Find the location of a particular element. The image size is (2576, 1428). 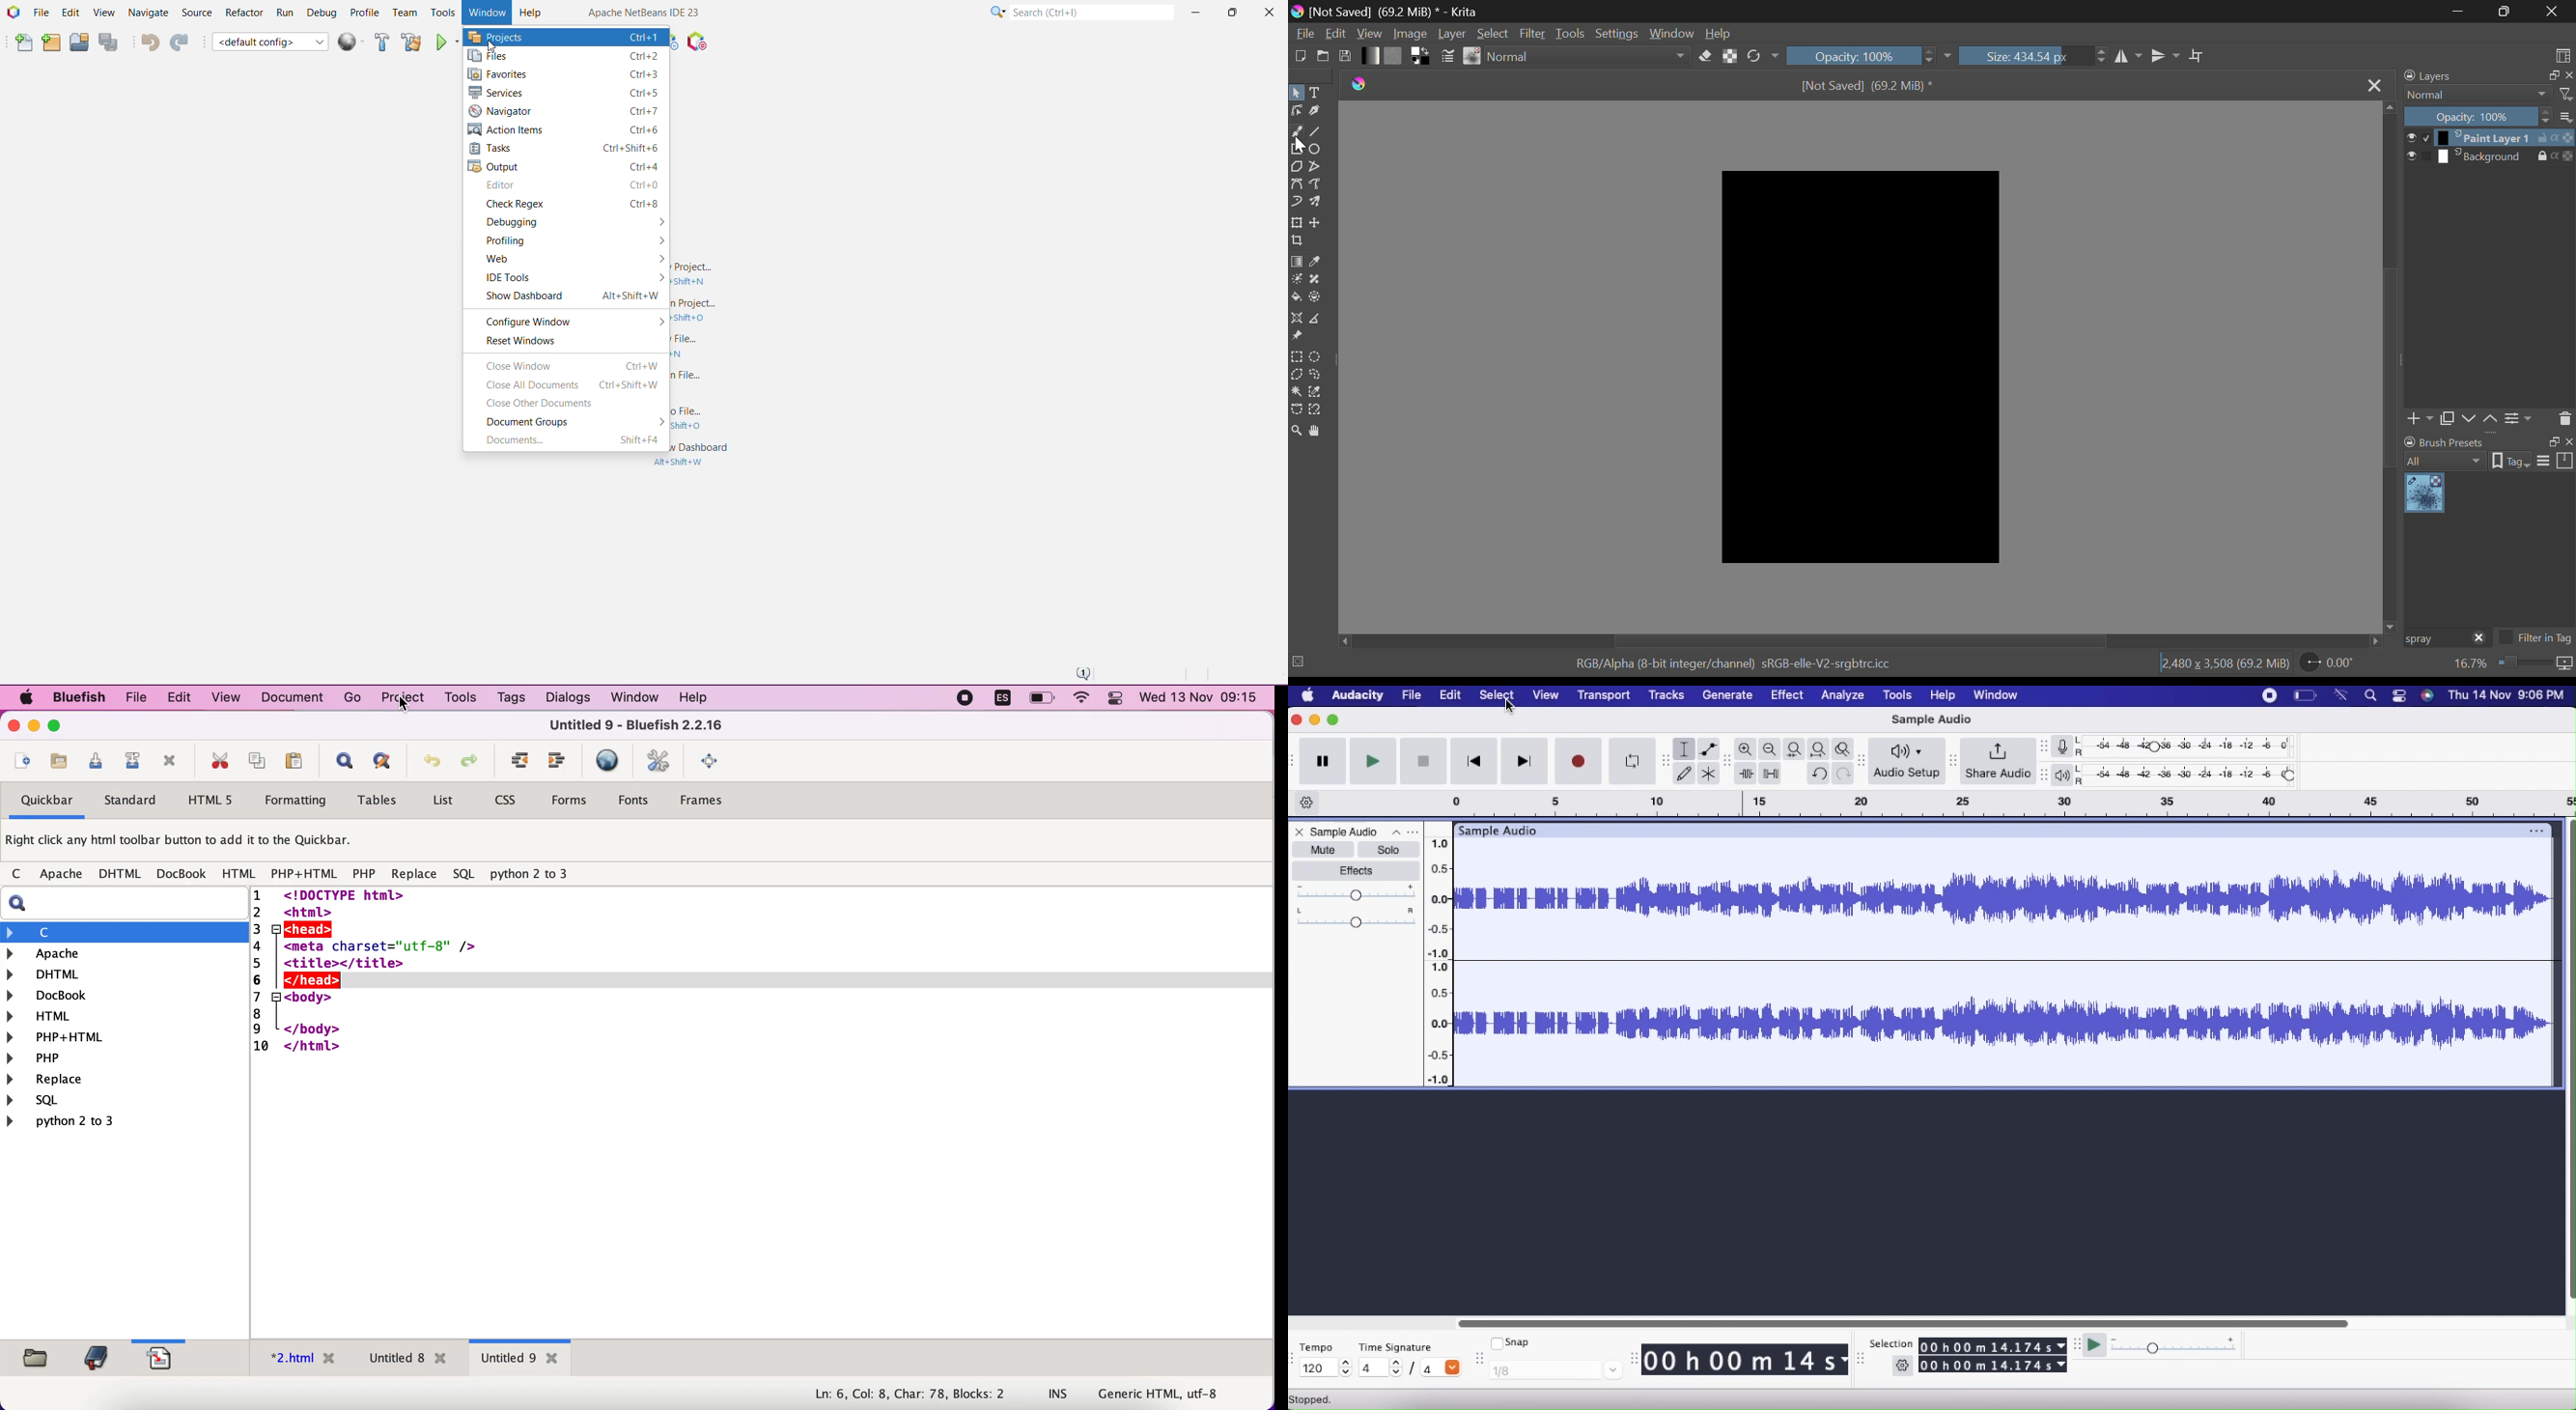

Reference Images is located at coordinates (1296, 336).